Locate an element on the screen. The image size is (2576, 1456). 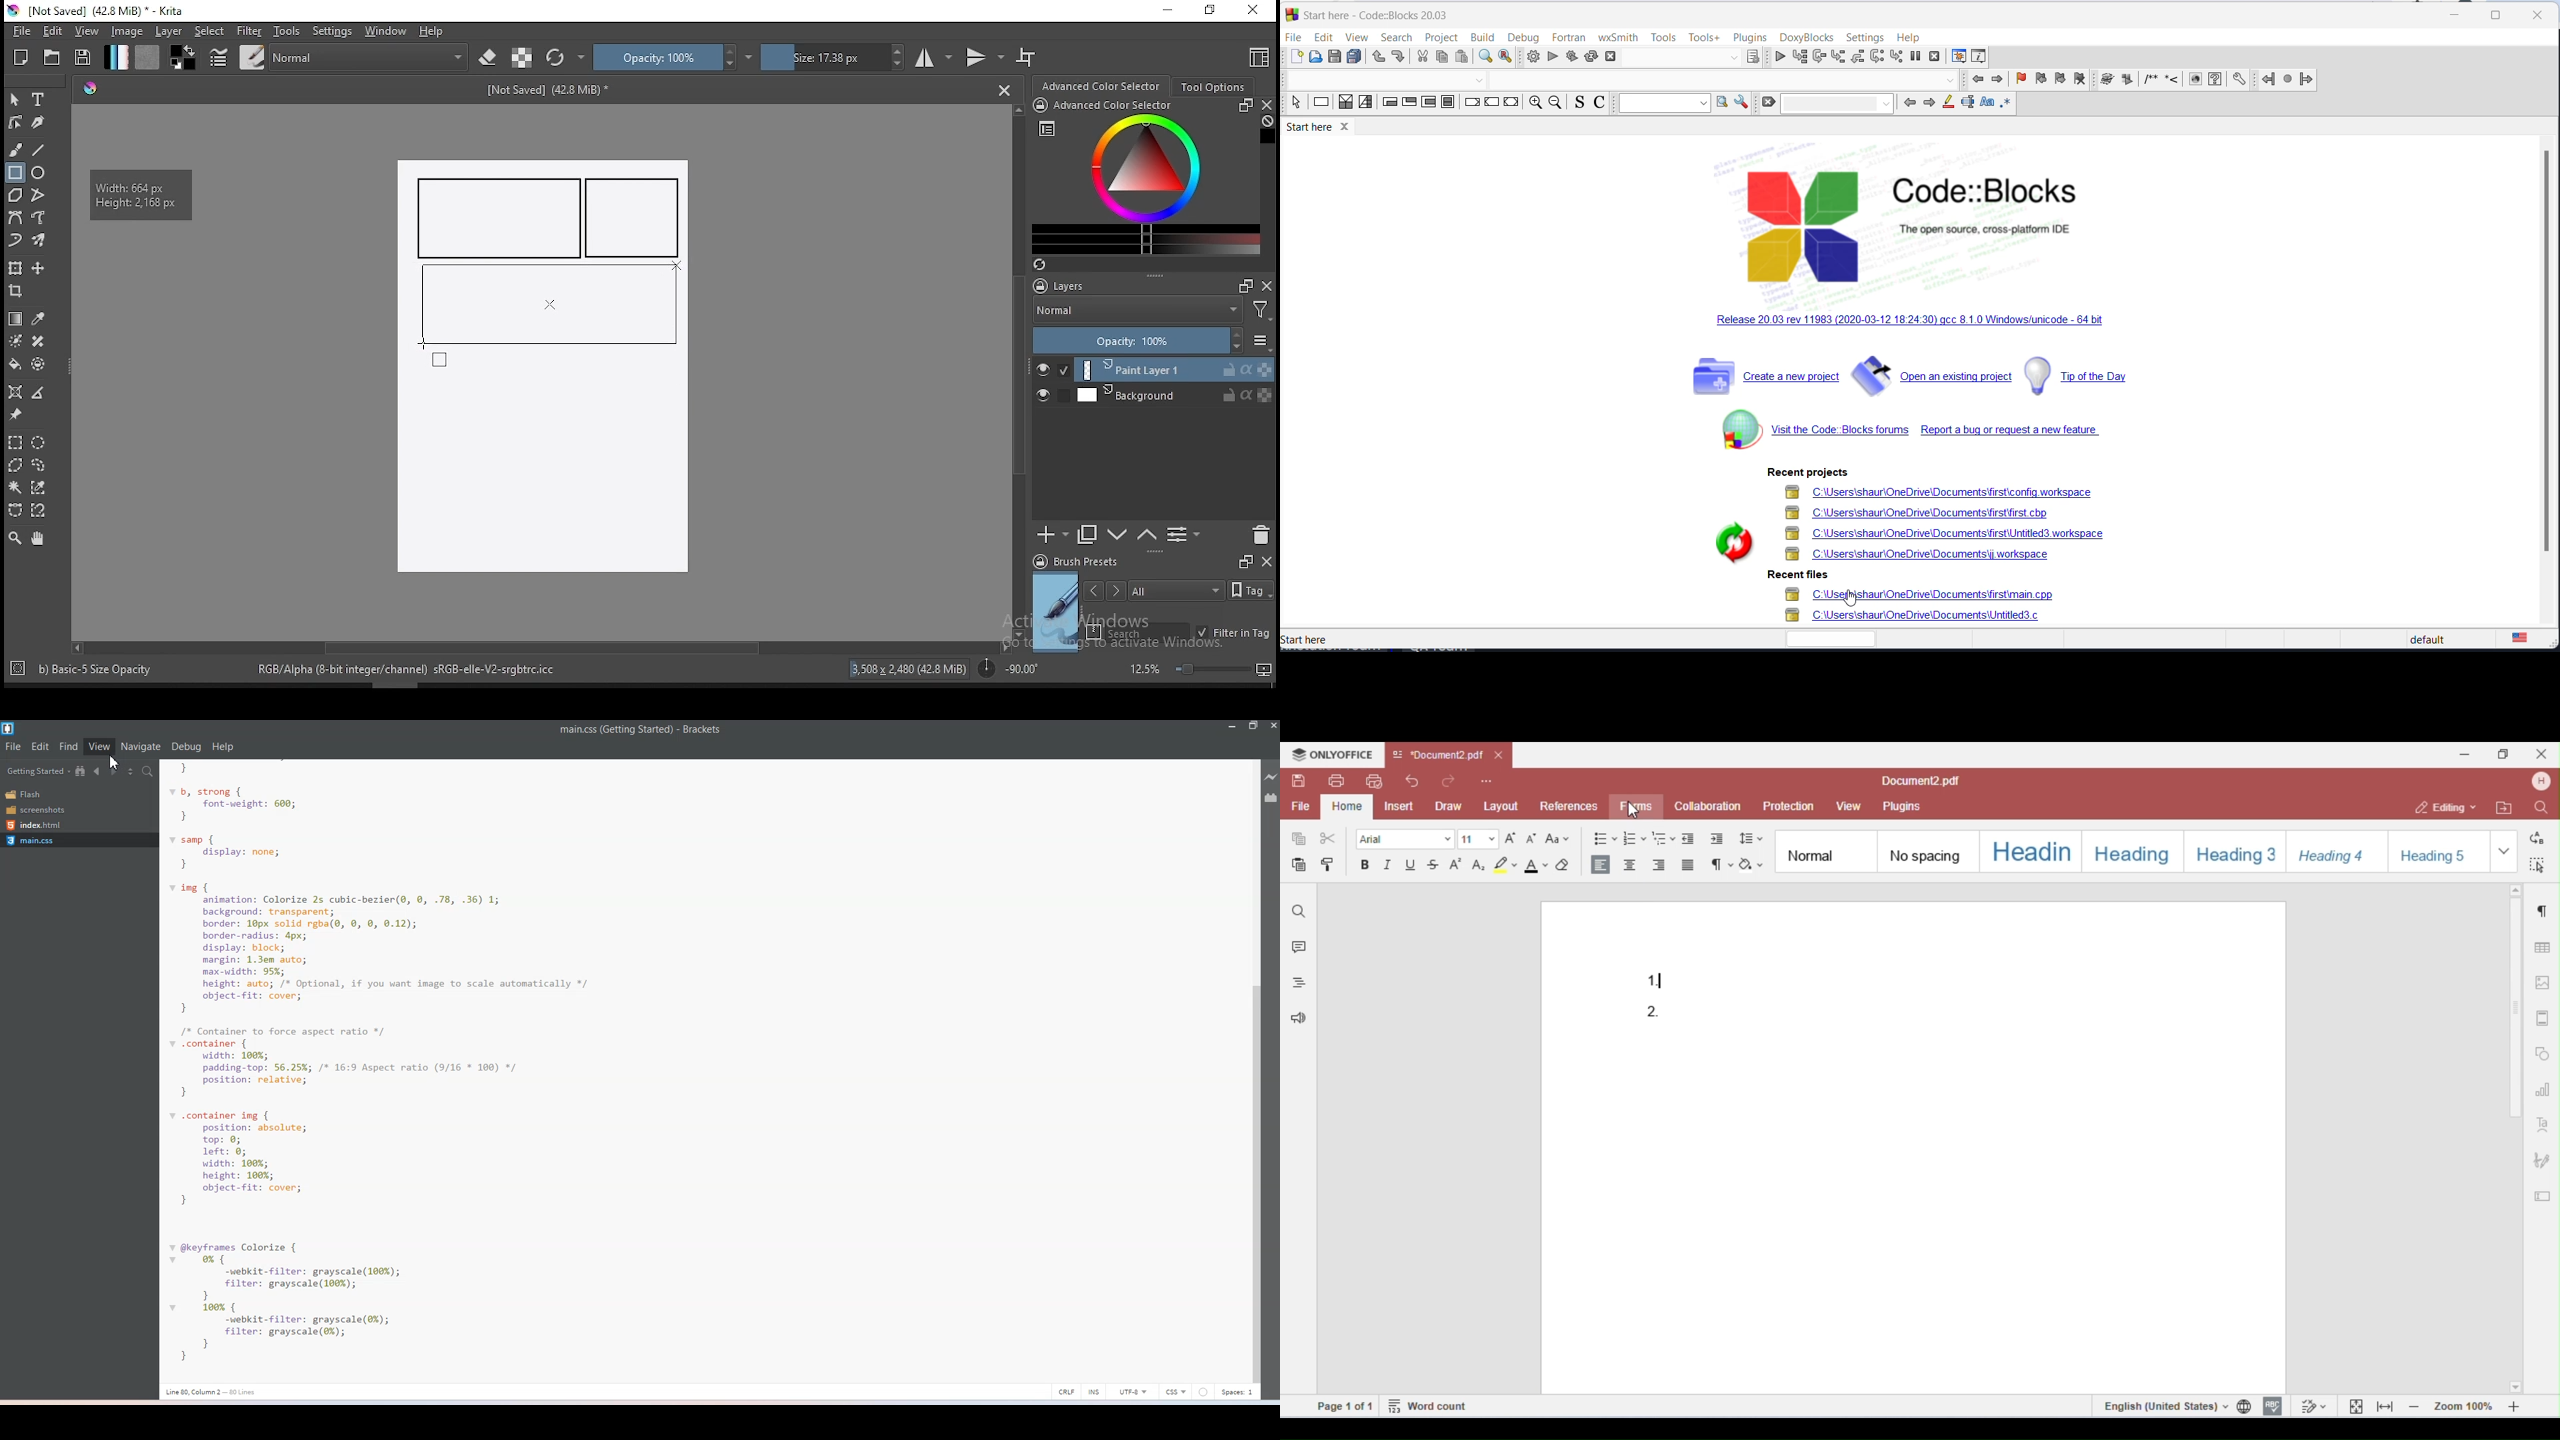
duplicate layer is located at coordinates (1088, 534).